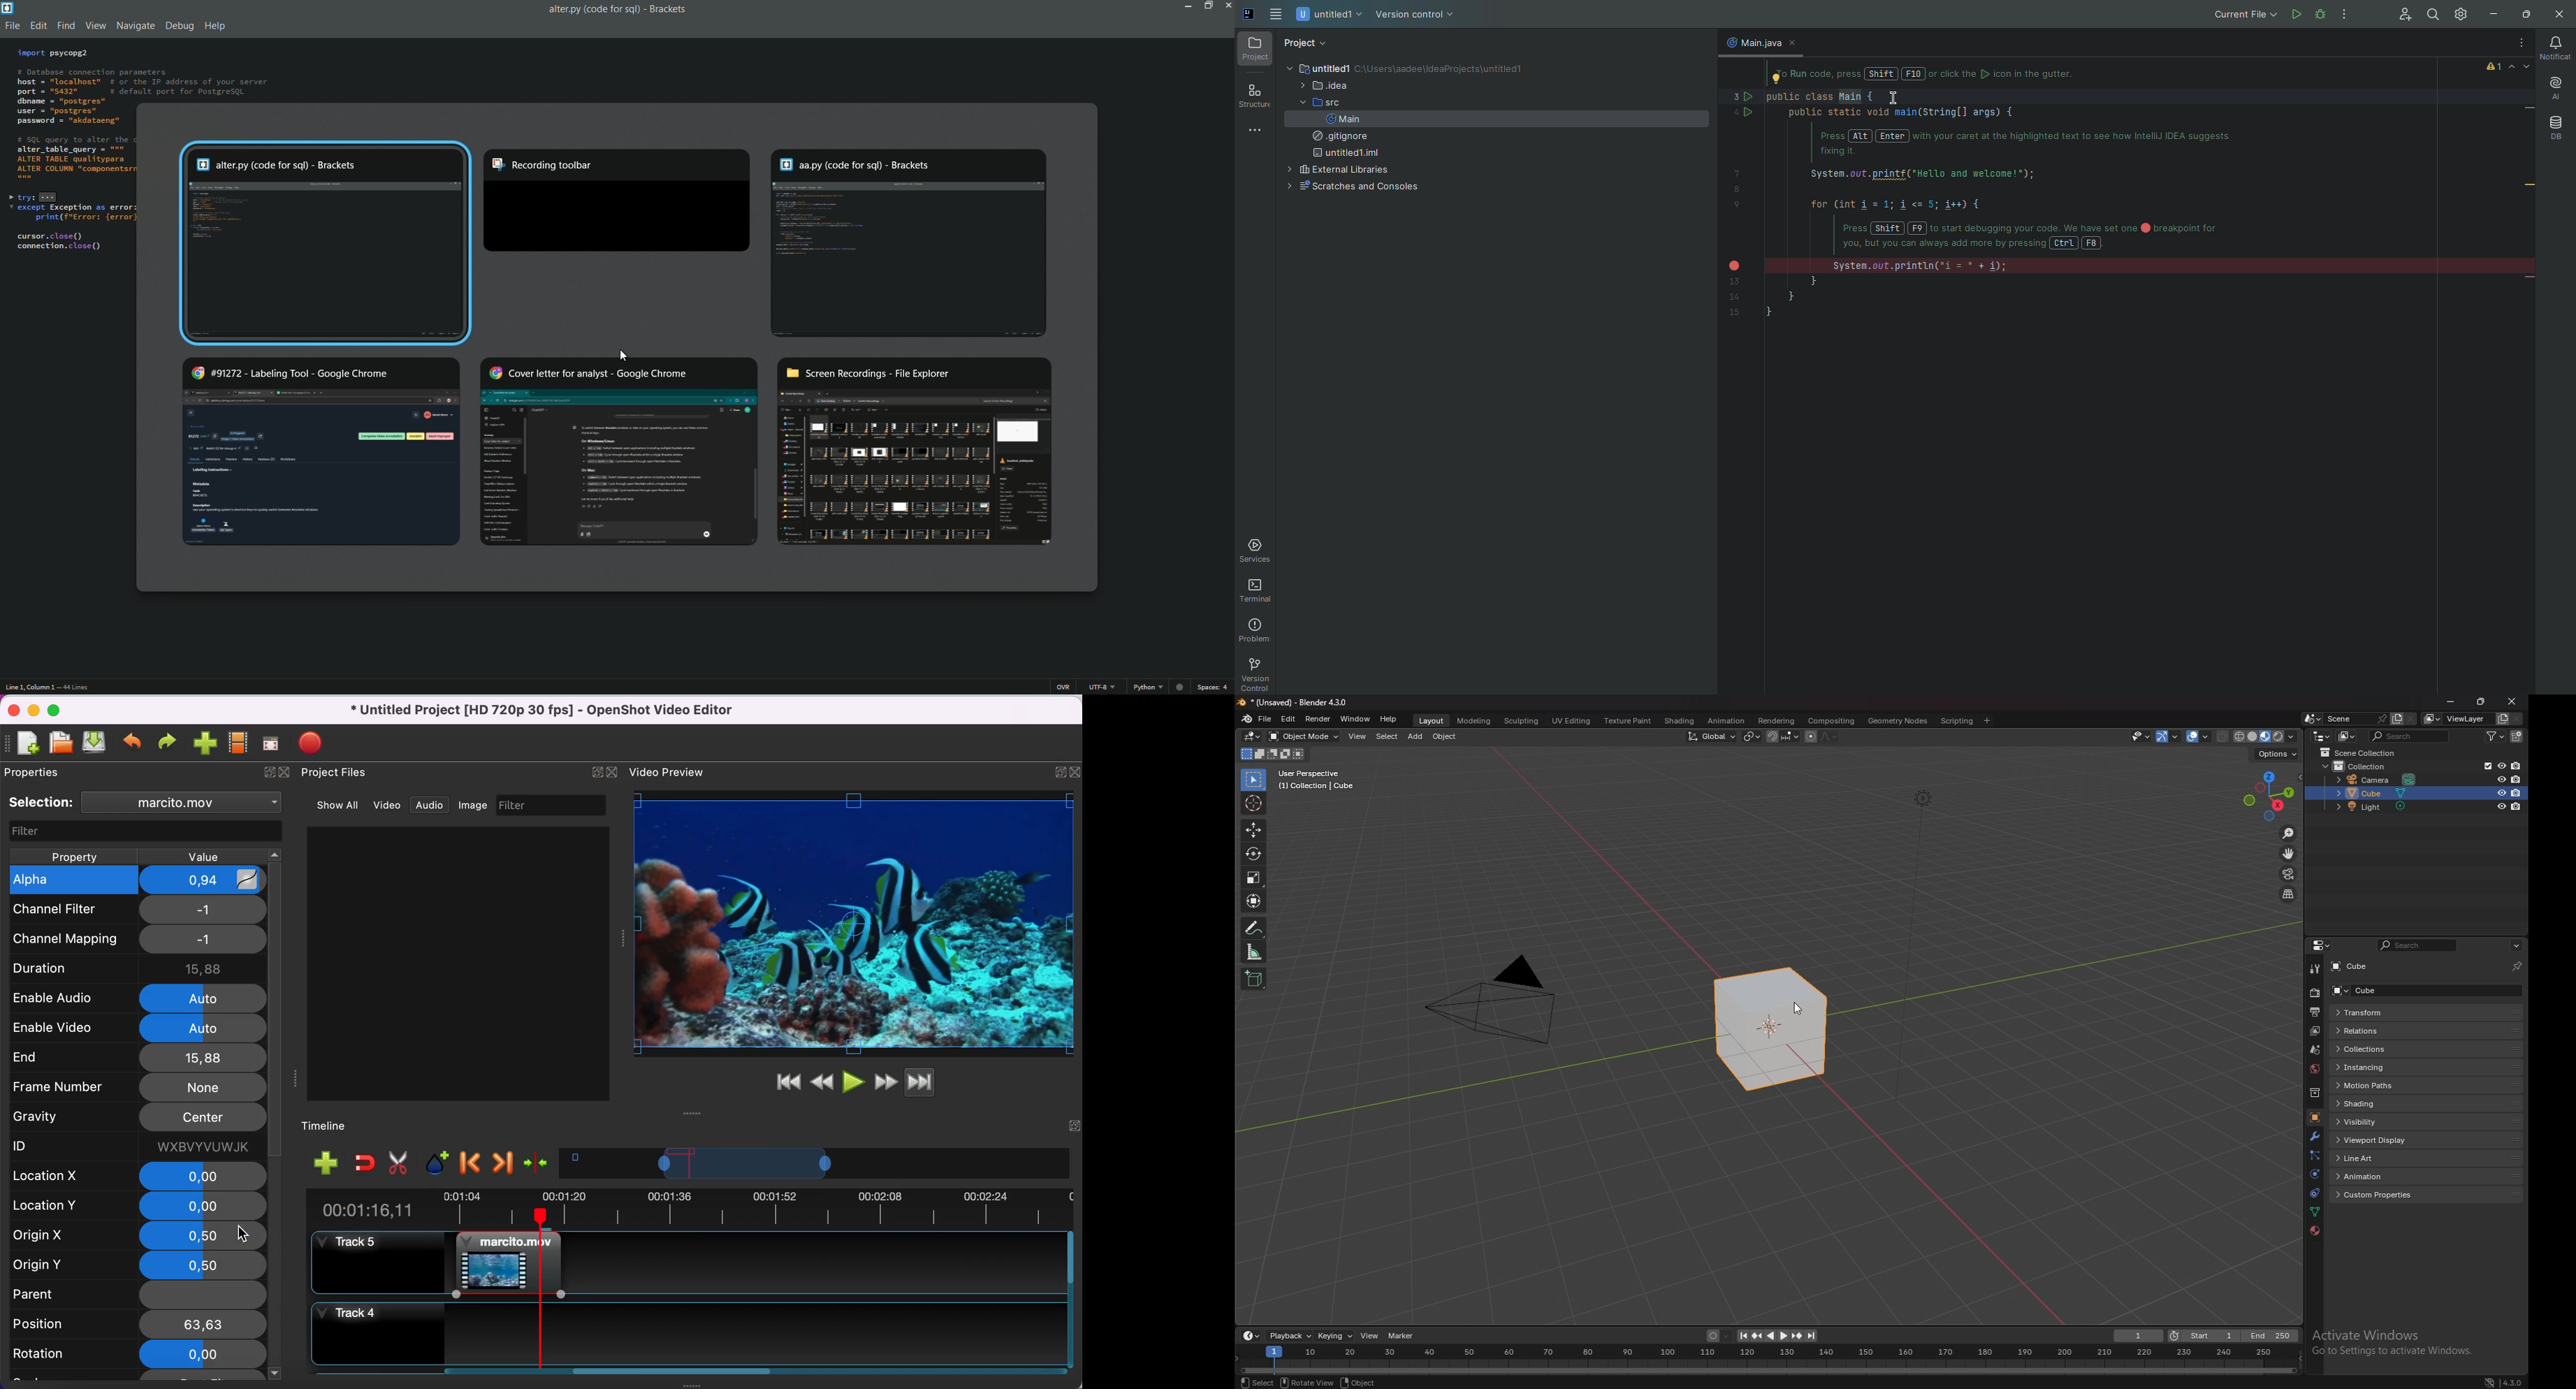  I want to click on Error, so click(2509, 66).